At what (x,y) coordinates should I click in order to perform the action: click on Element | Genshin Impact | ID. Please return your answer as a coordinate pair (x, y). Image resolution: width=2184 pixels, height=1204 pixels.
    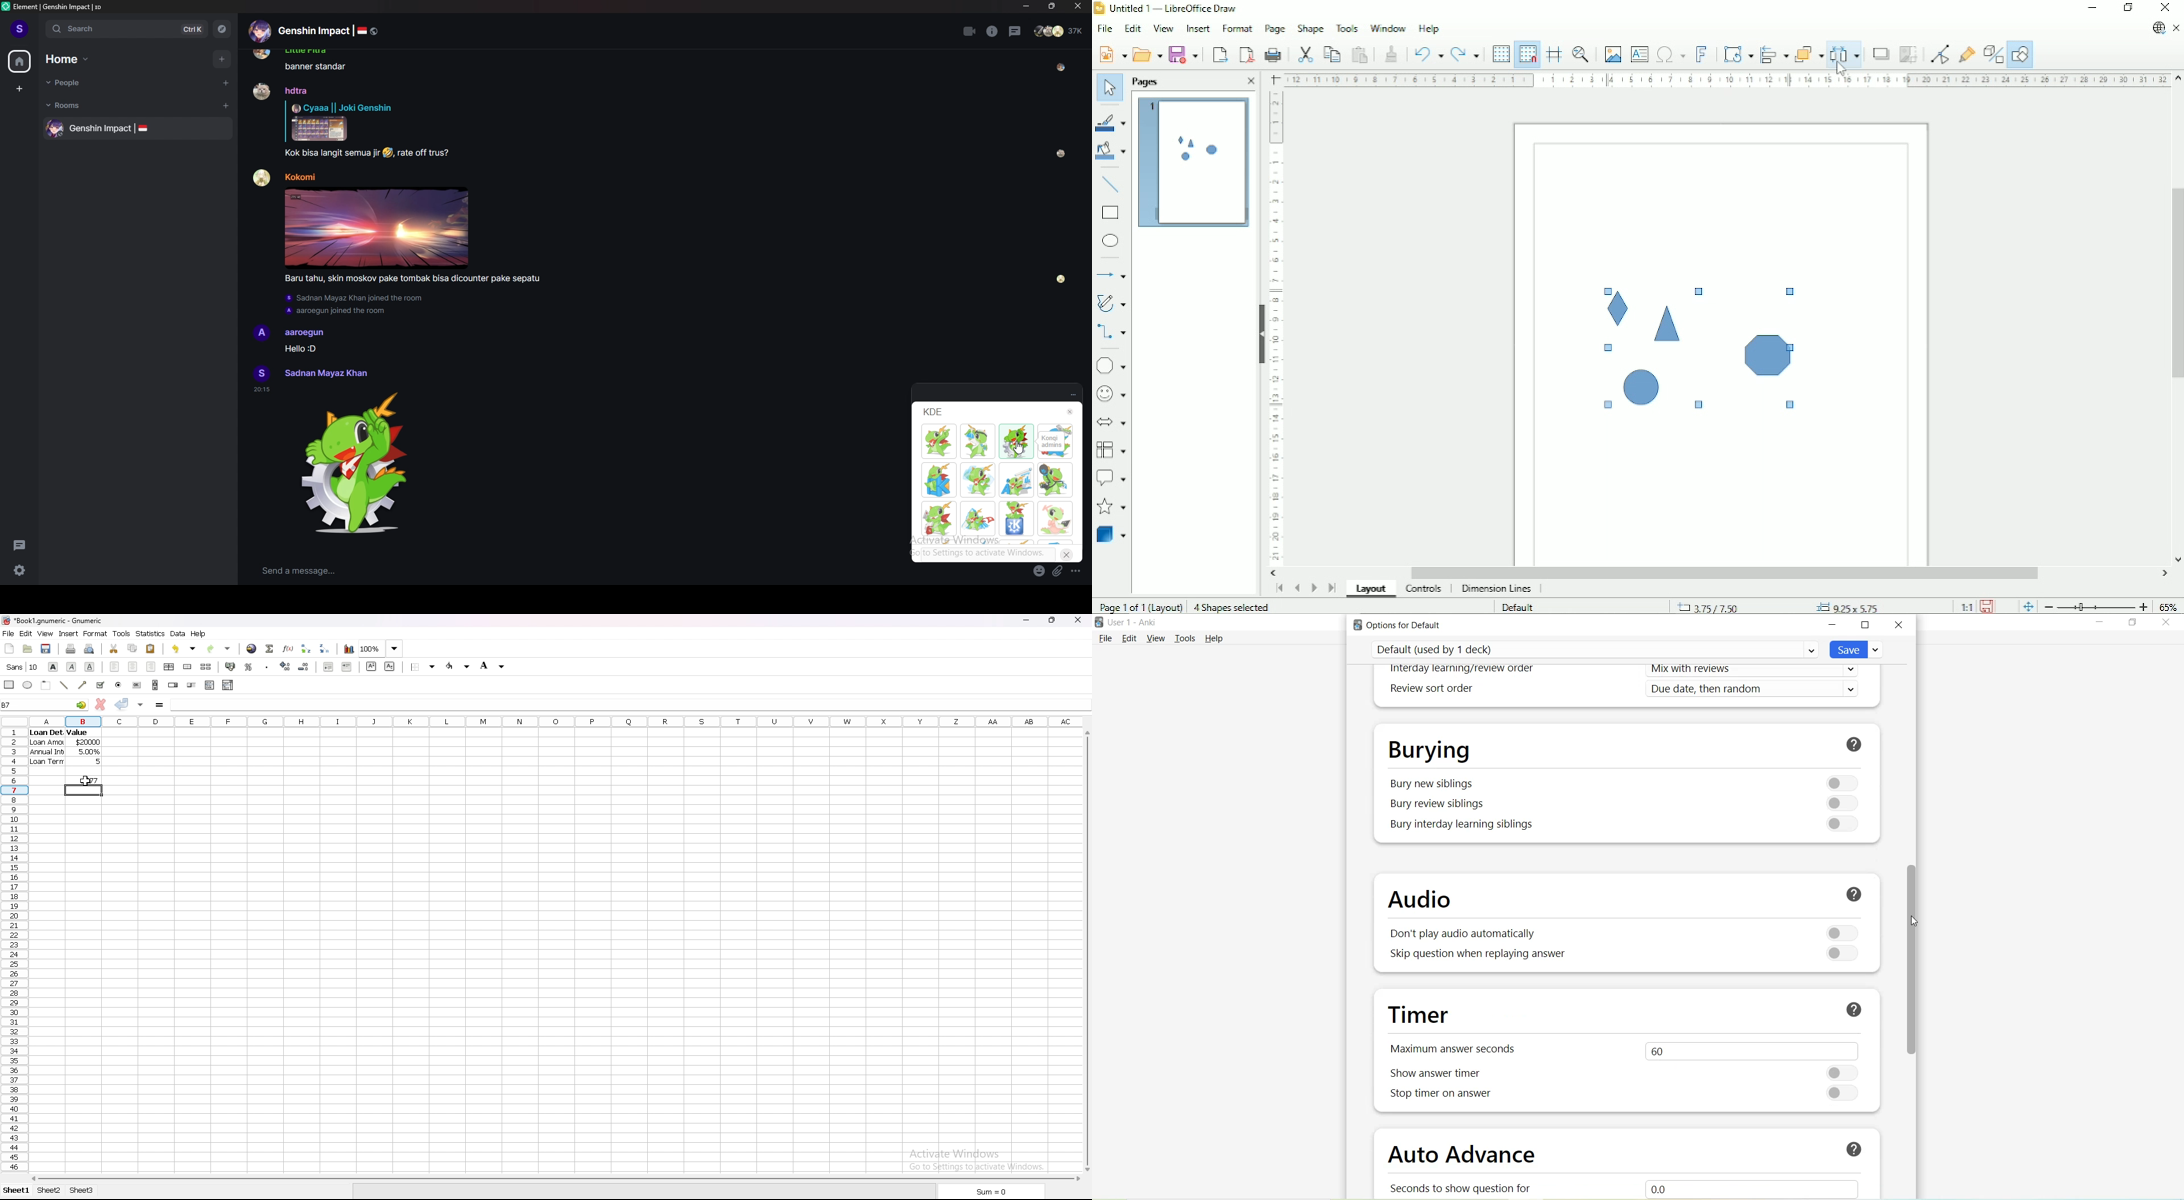
    Looking at the image, I should click on (59, 6).